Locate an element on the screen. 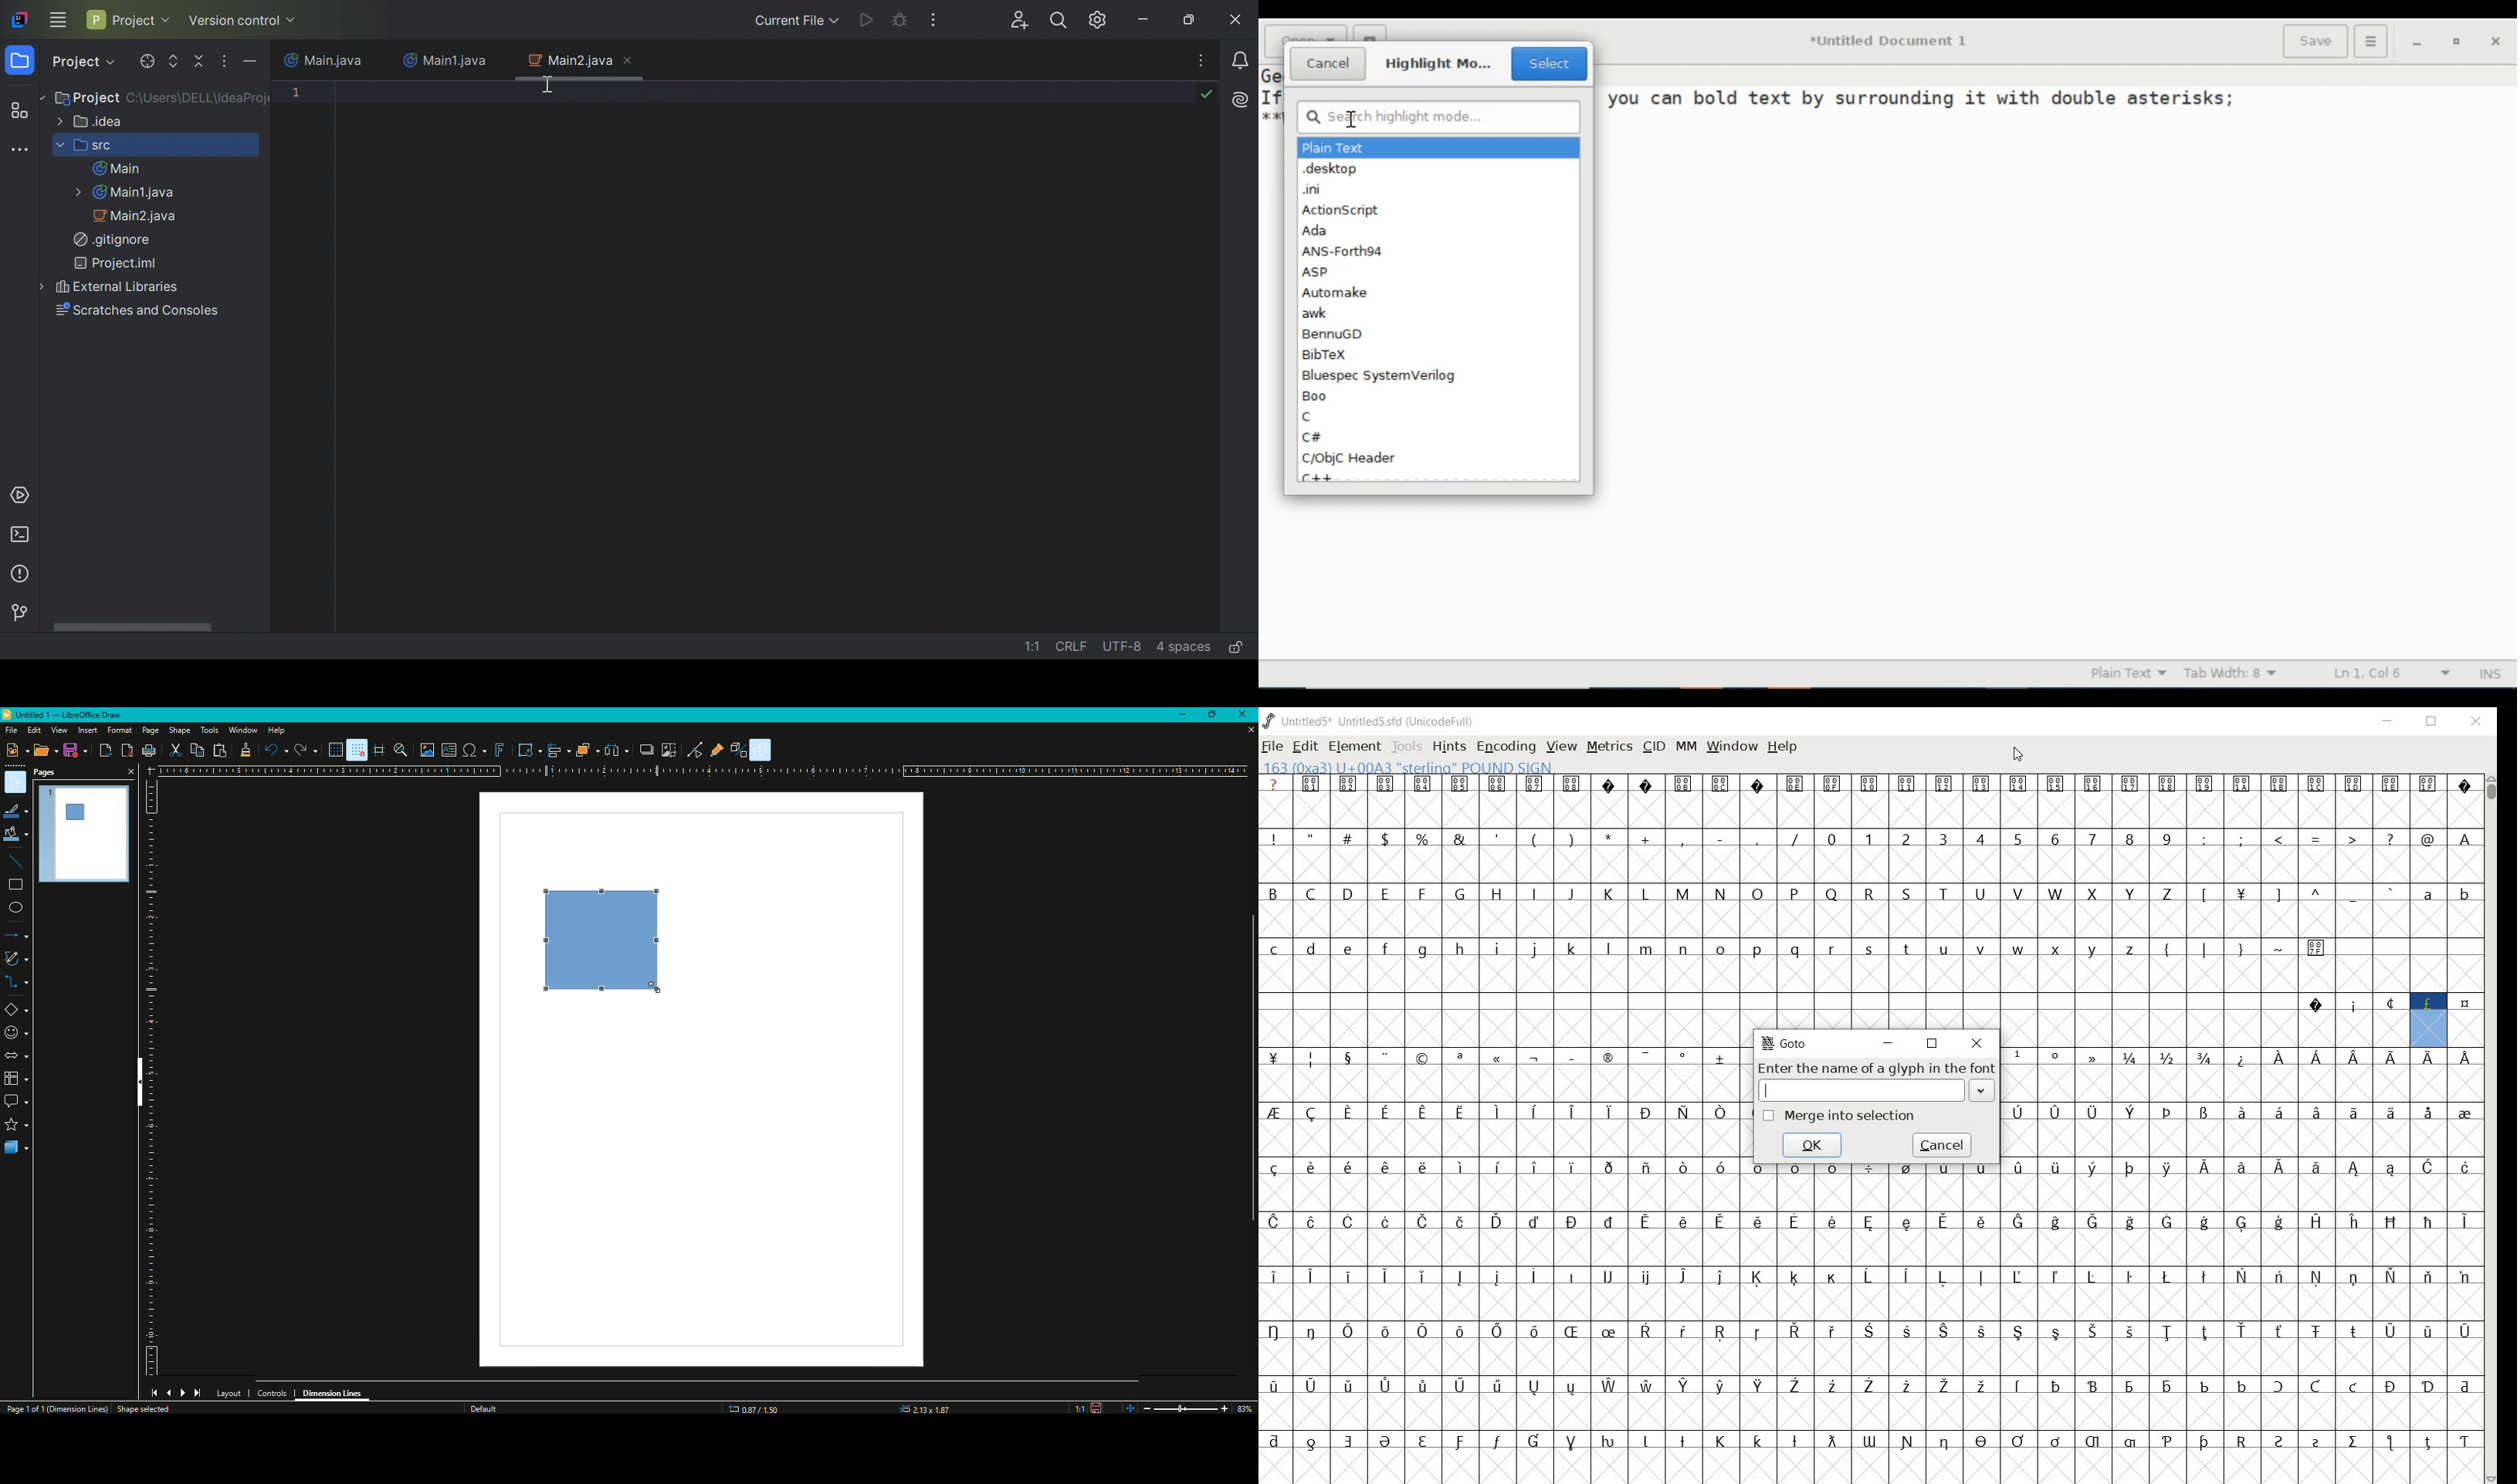 Image resolution: width=2520 pixels, height=1484 pixels. CID is located at coordinates (1654, 747).